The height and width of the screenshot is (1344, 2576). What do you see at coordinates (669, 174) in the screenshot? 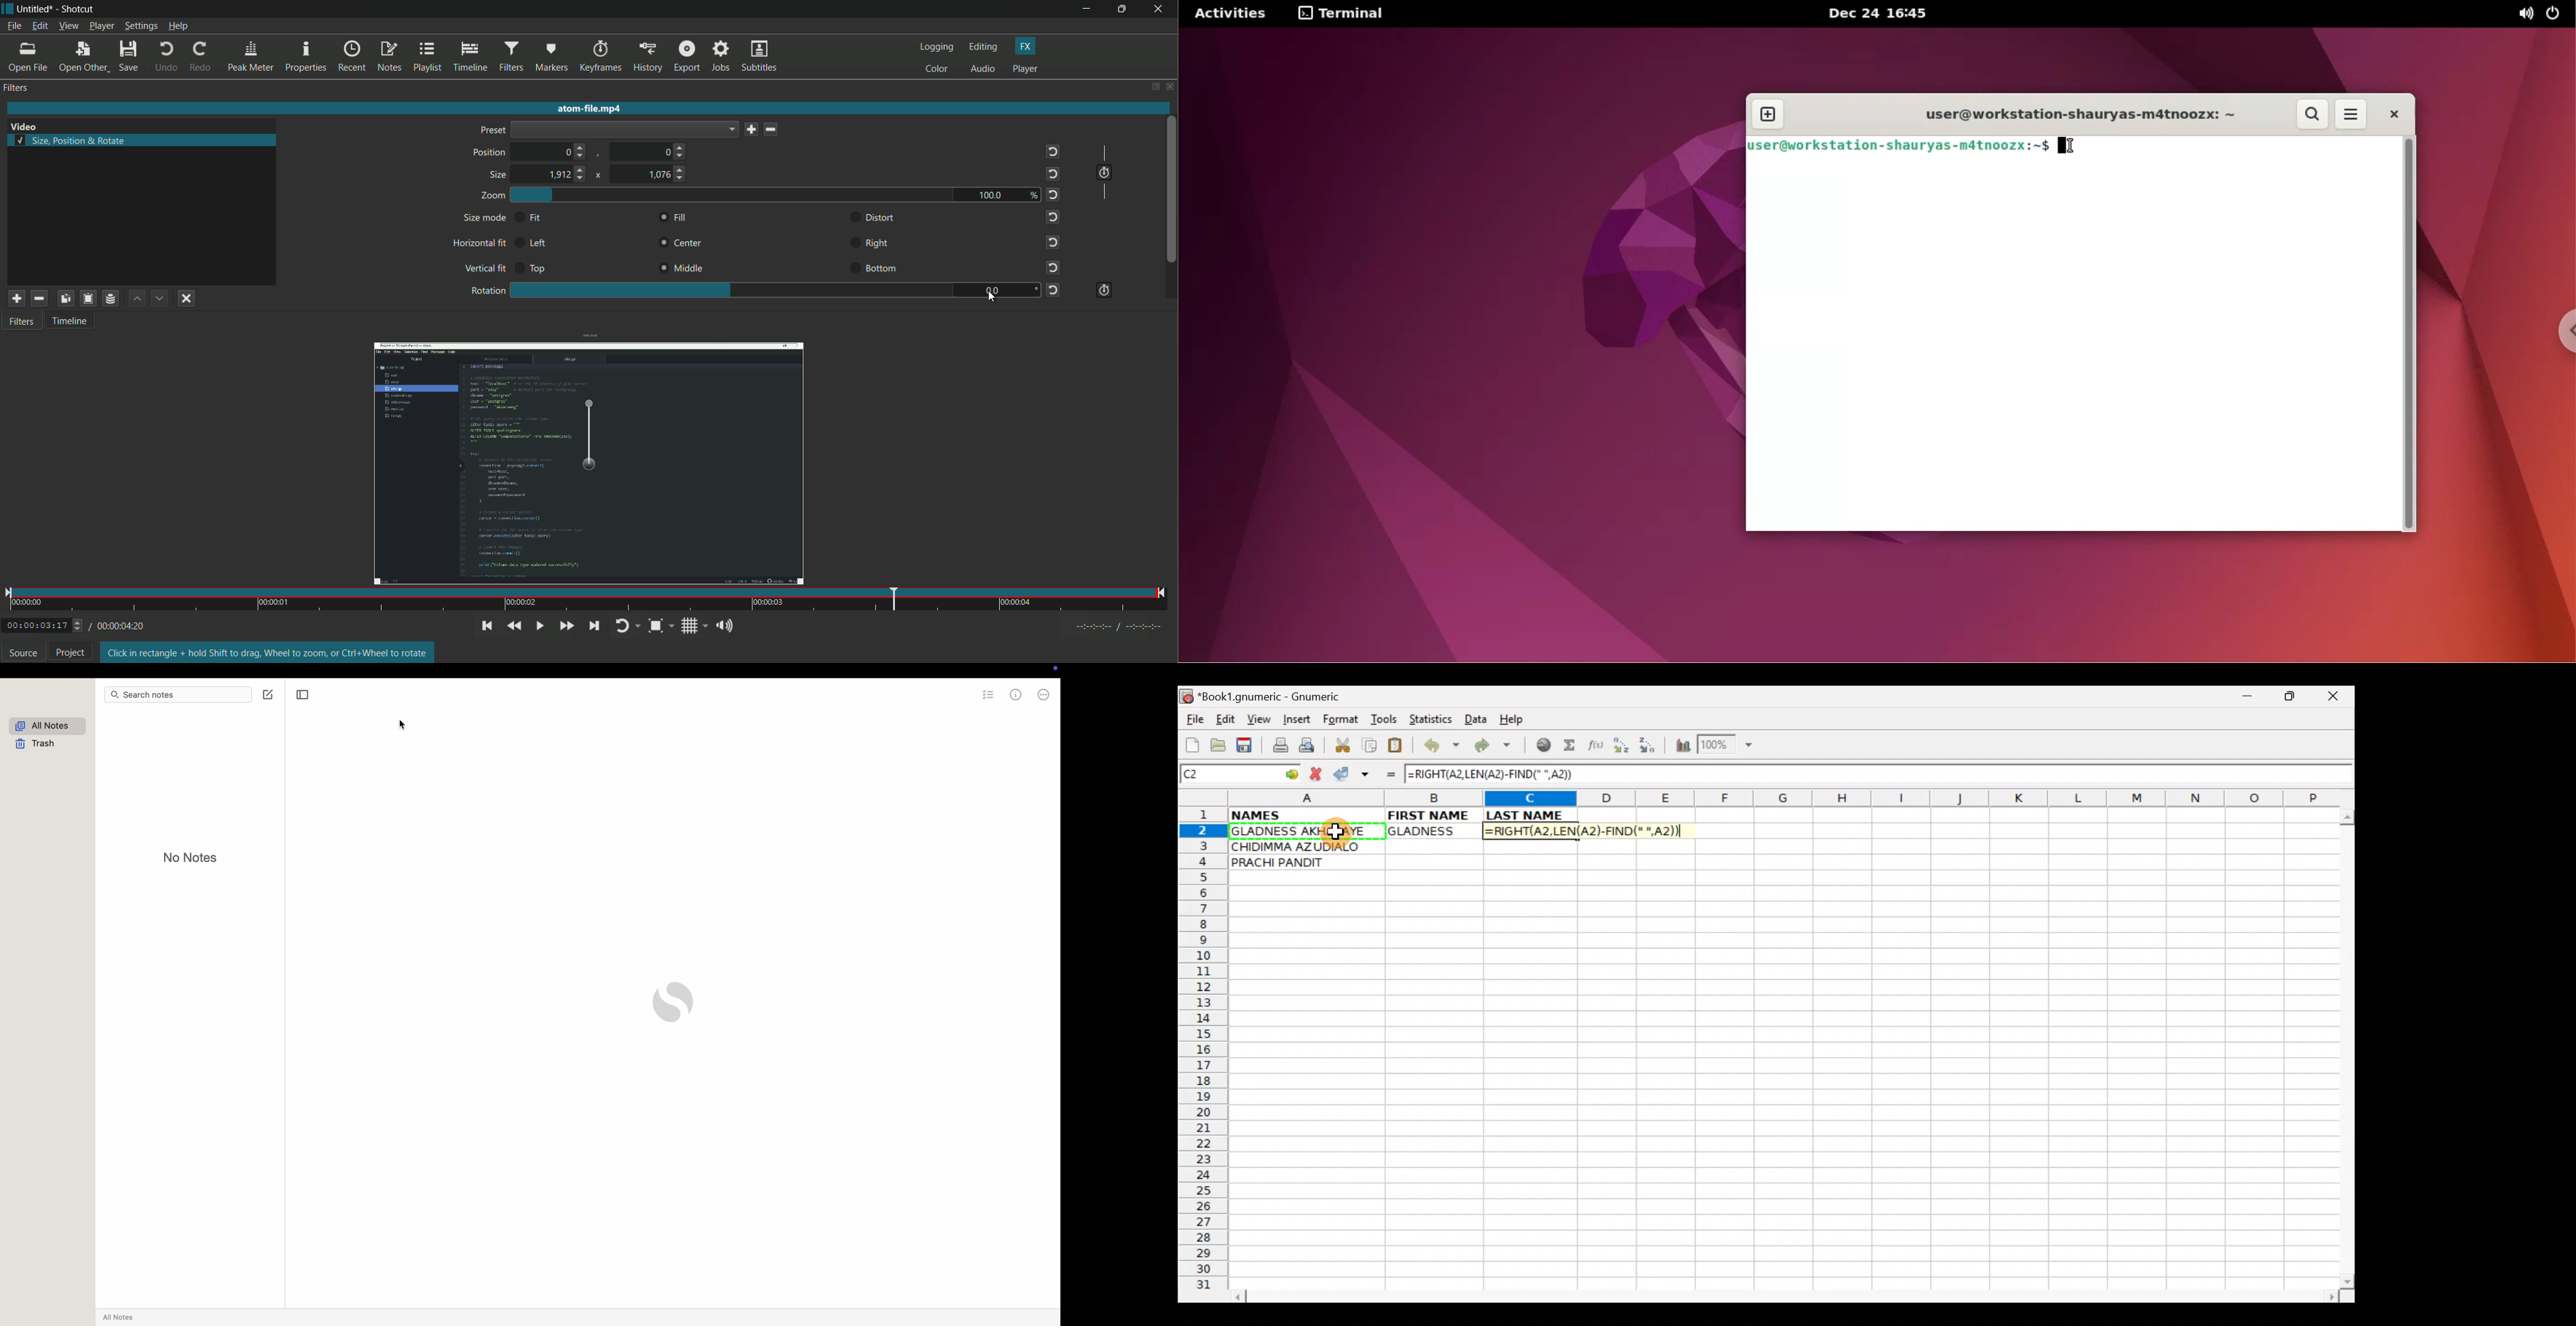
I see `1076 (choose size)` at bounding box center [669, 174].